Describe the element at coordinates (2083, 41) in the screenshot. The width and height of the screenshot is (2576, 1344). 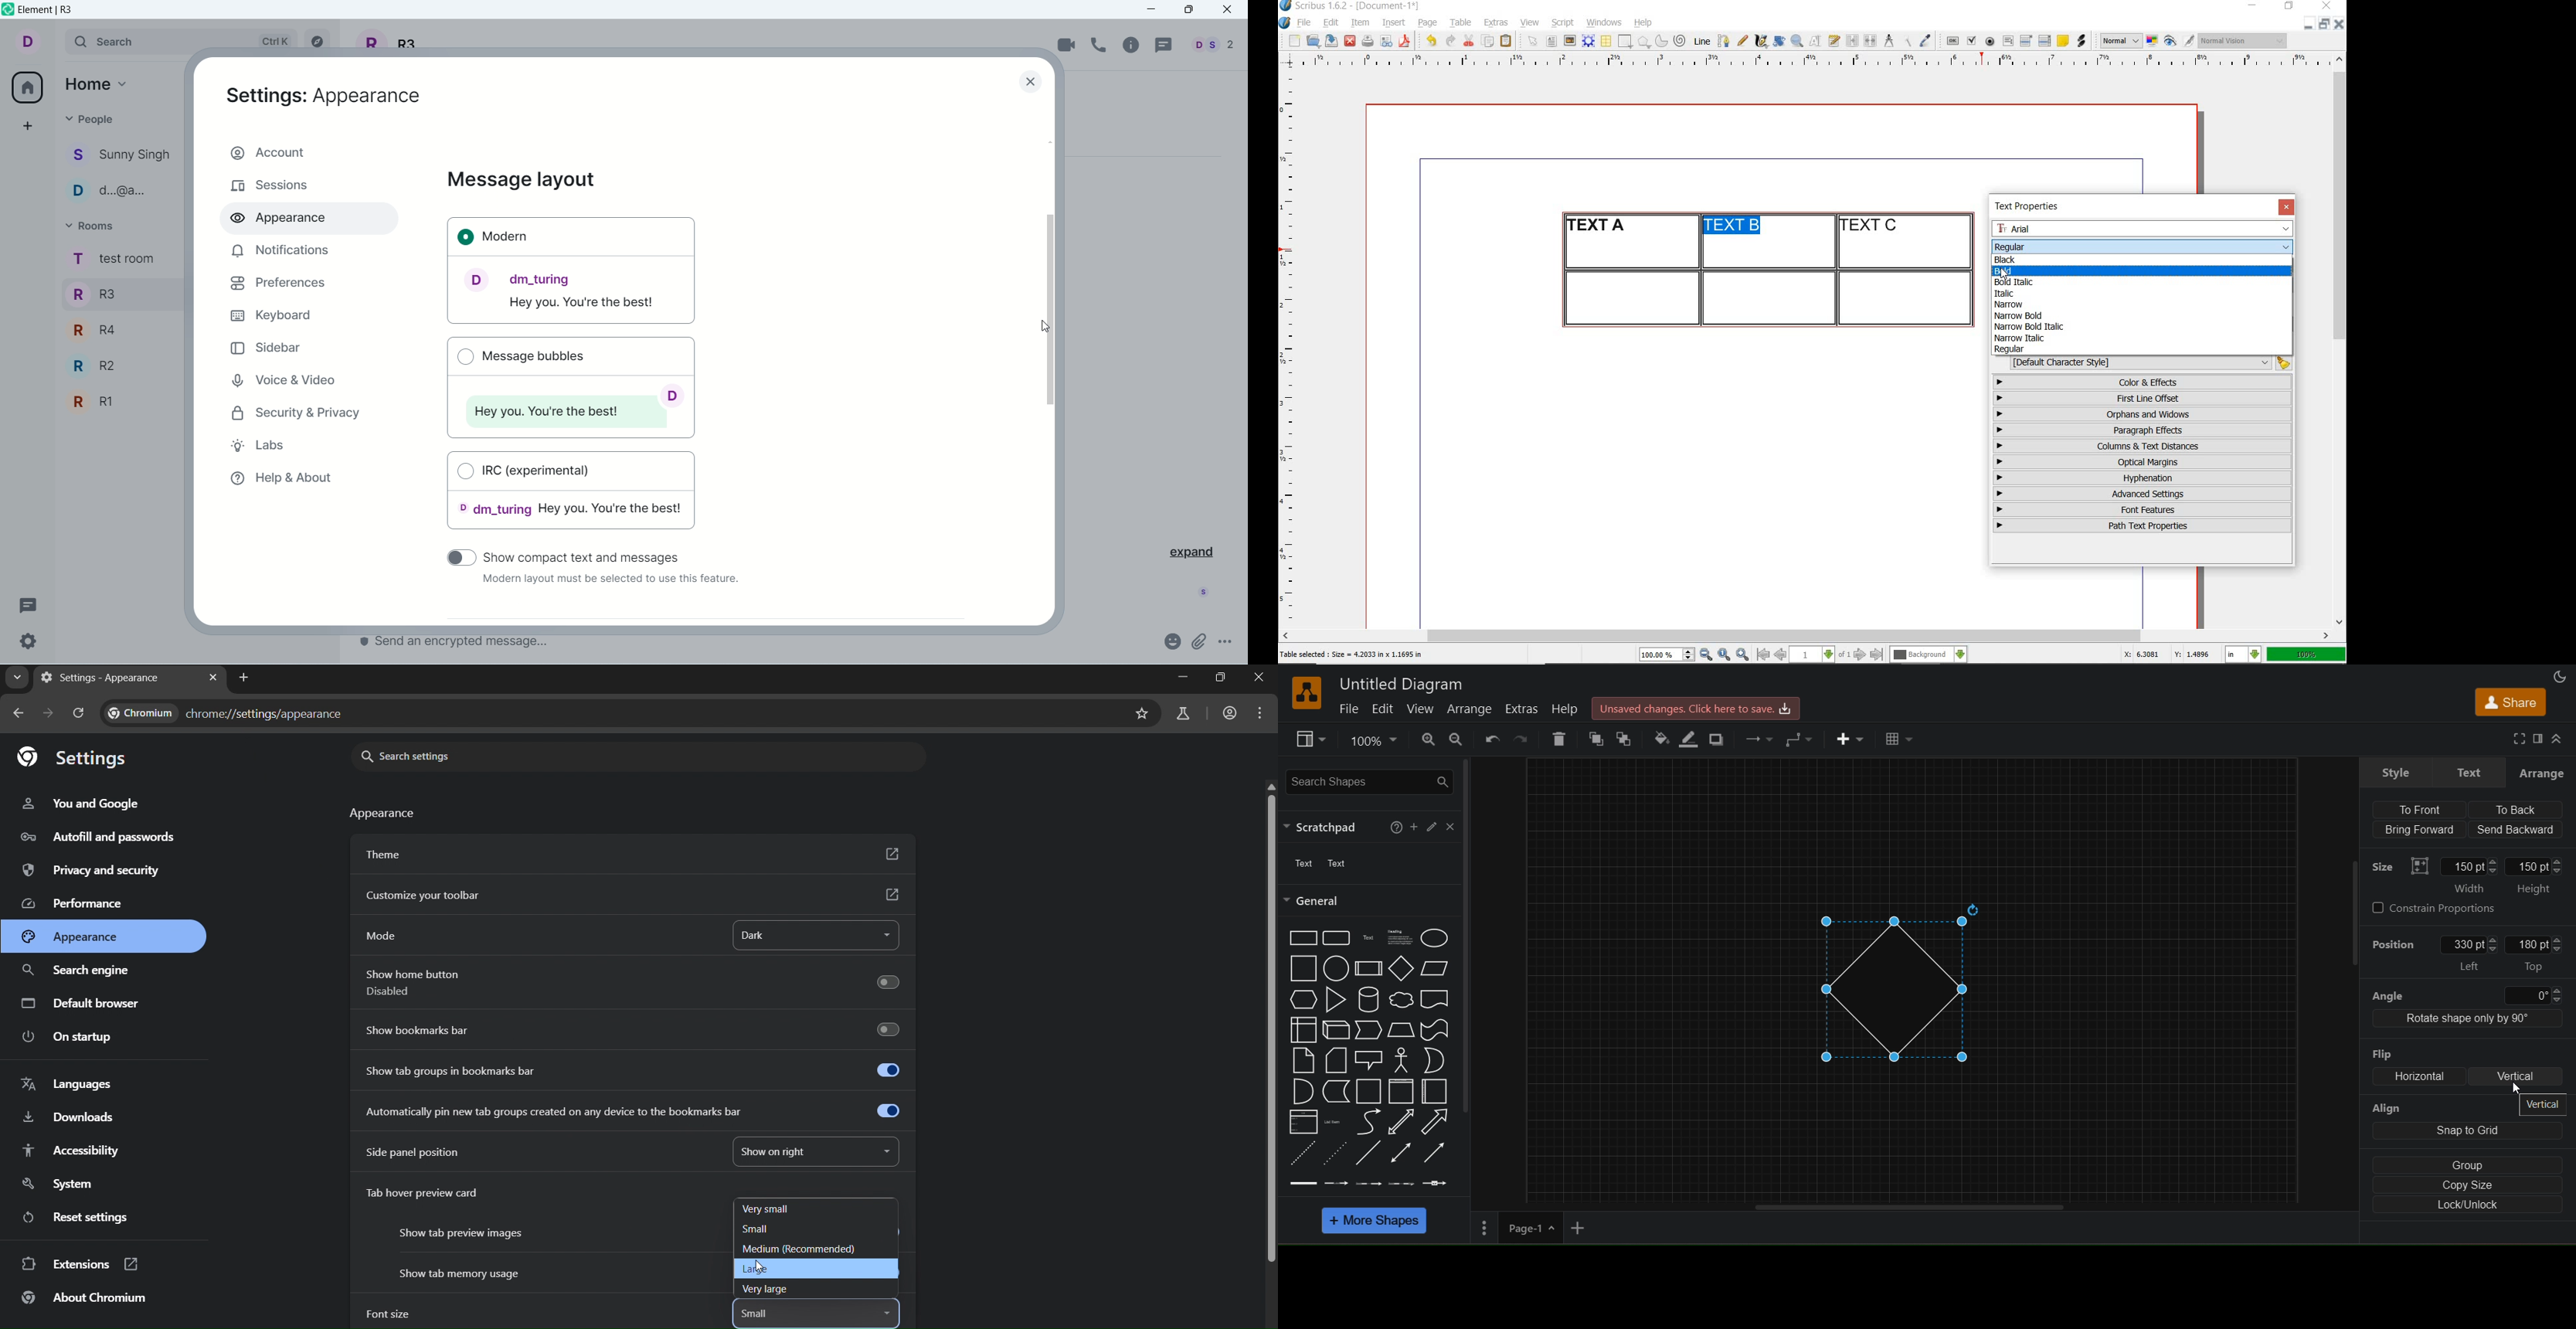
I see `link annotation` at that location.